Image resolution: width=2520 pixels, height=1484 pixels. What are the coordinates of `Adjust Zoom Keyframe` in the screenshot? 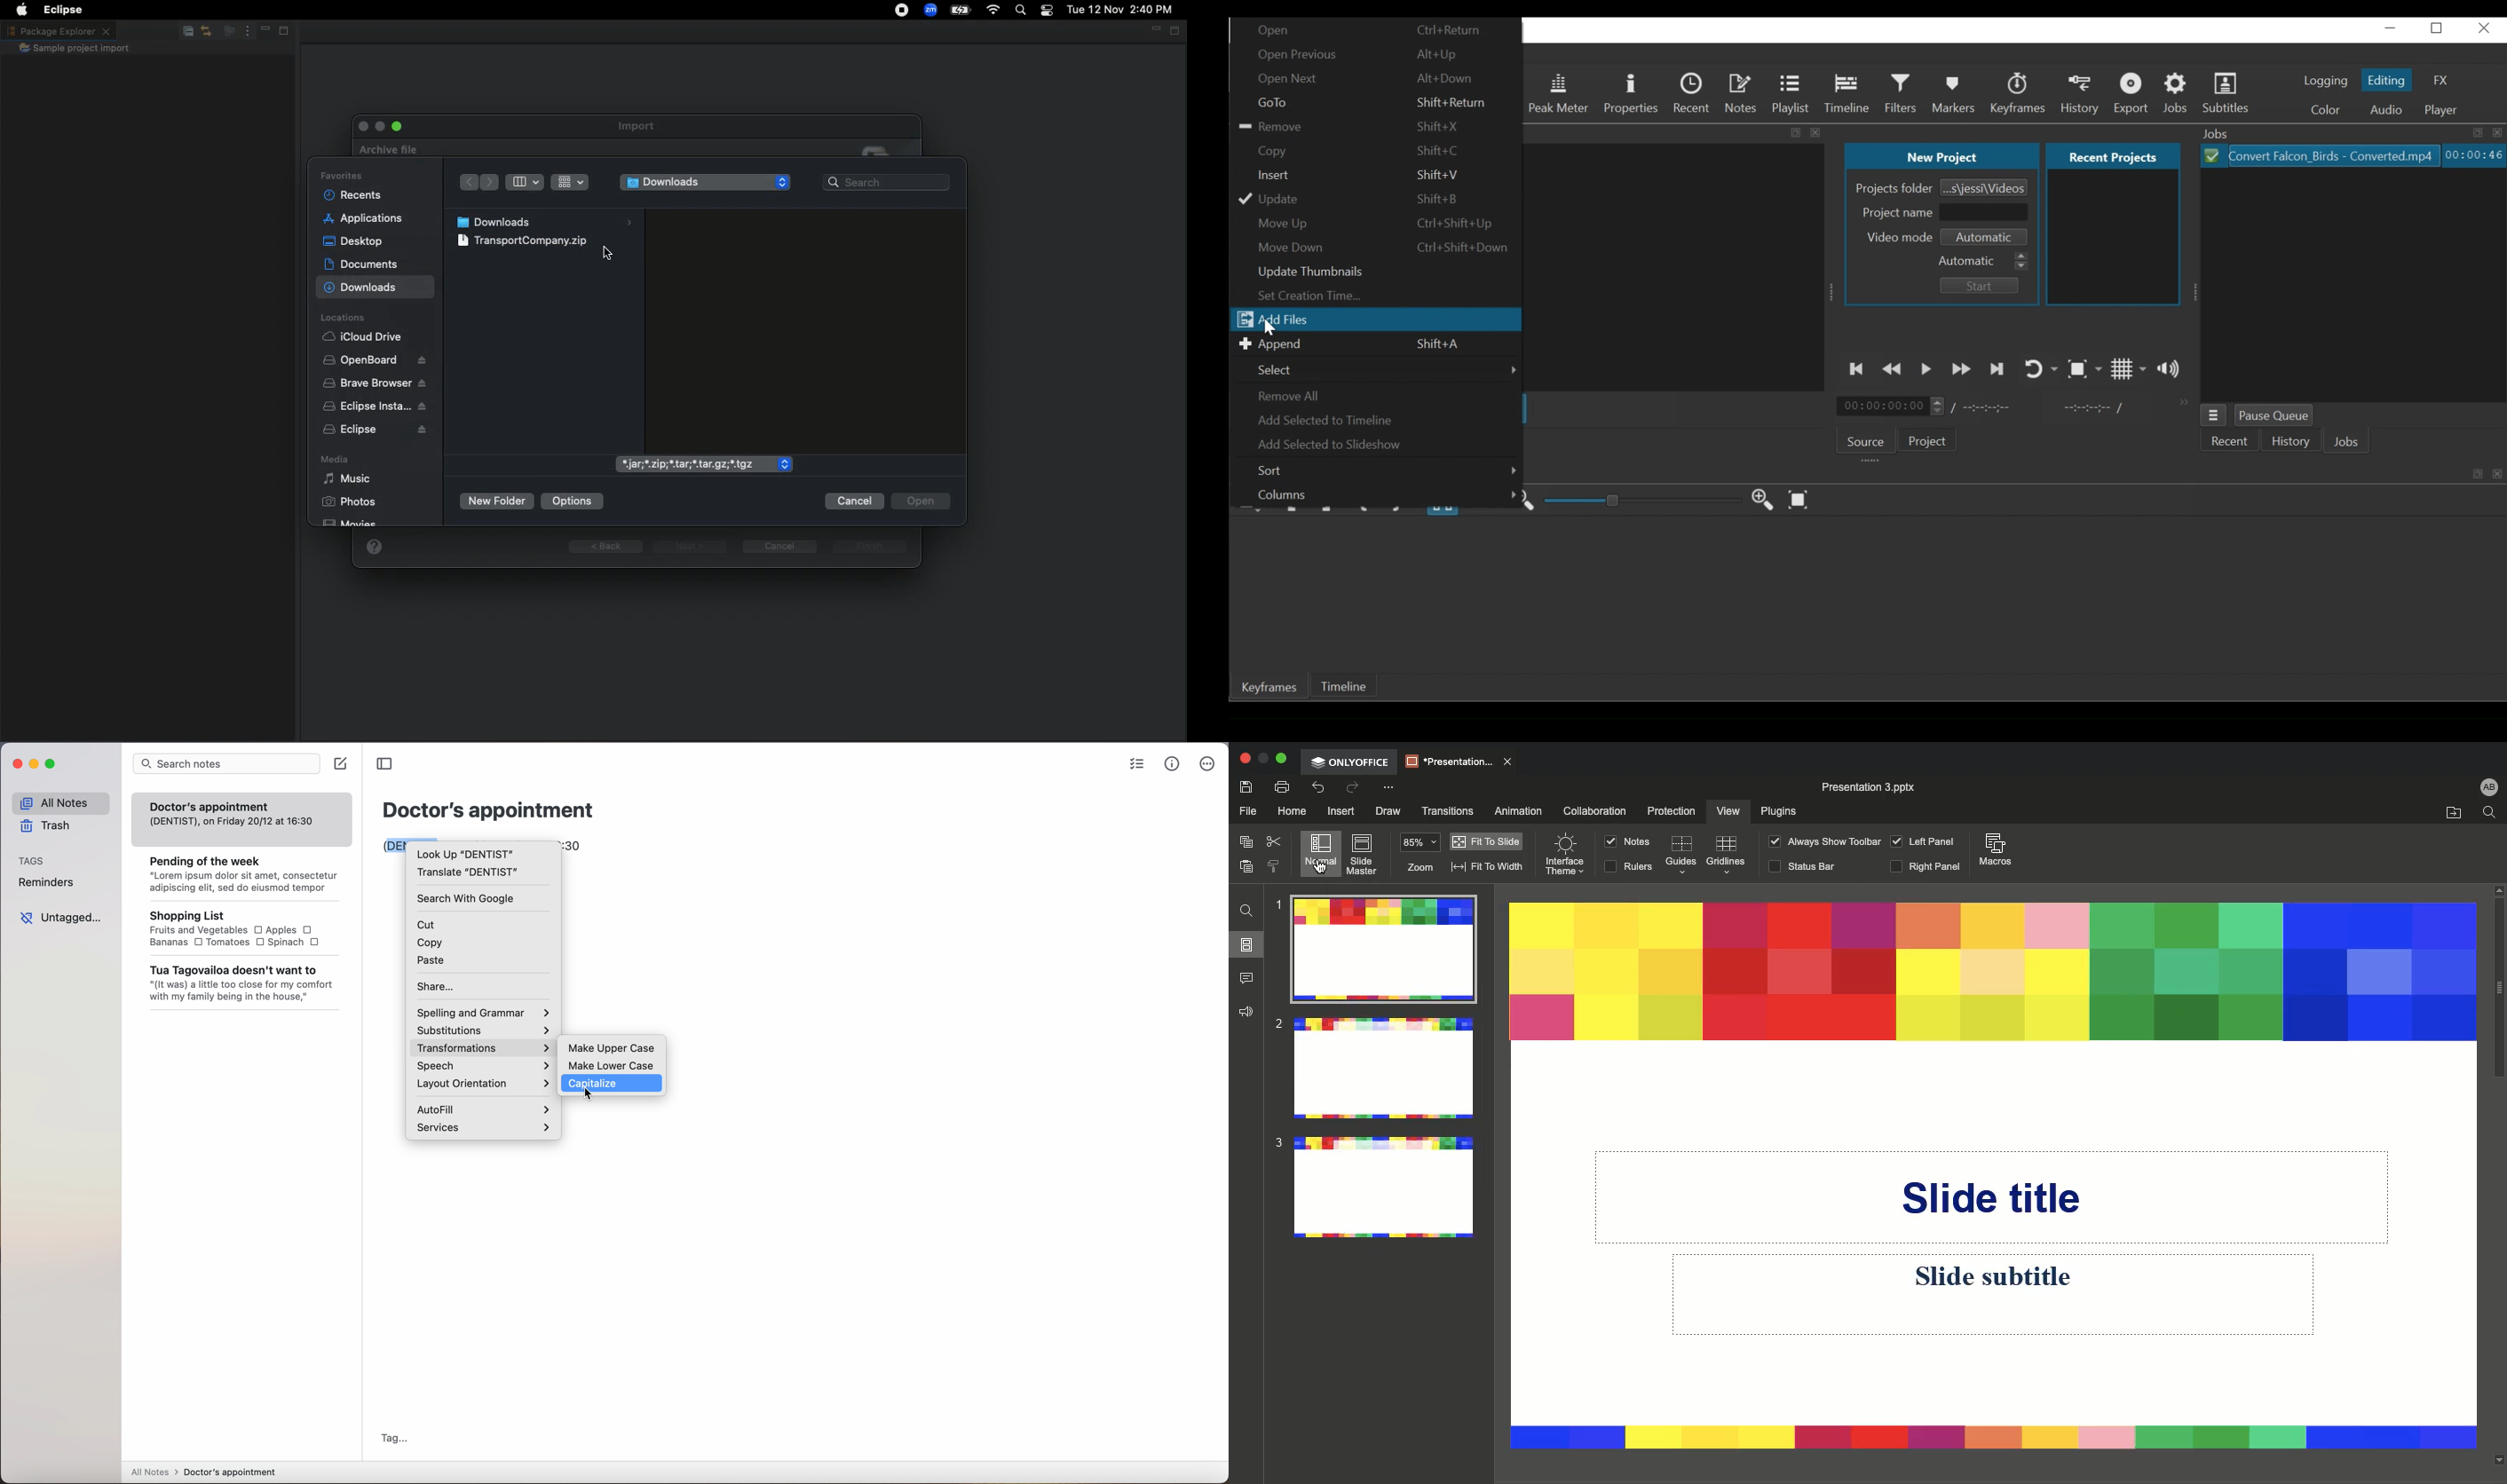 It's located at (1635, 501).